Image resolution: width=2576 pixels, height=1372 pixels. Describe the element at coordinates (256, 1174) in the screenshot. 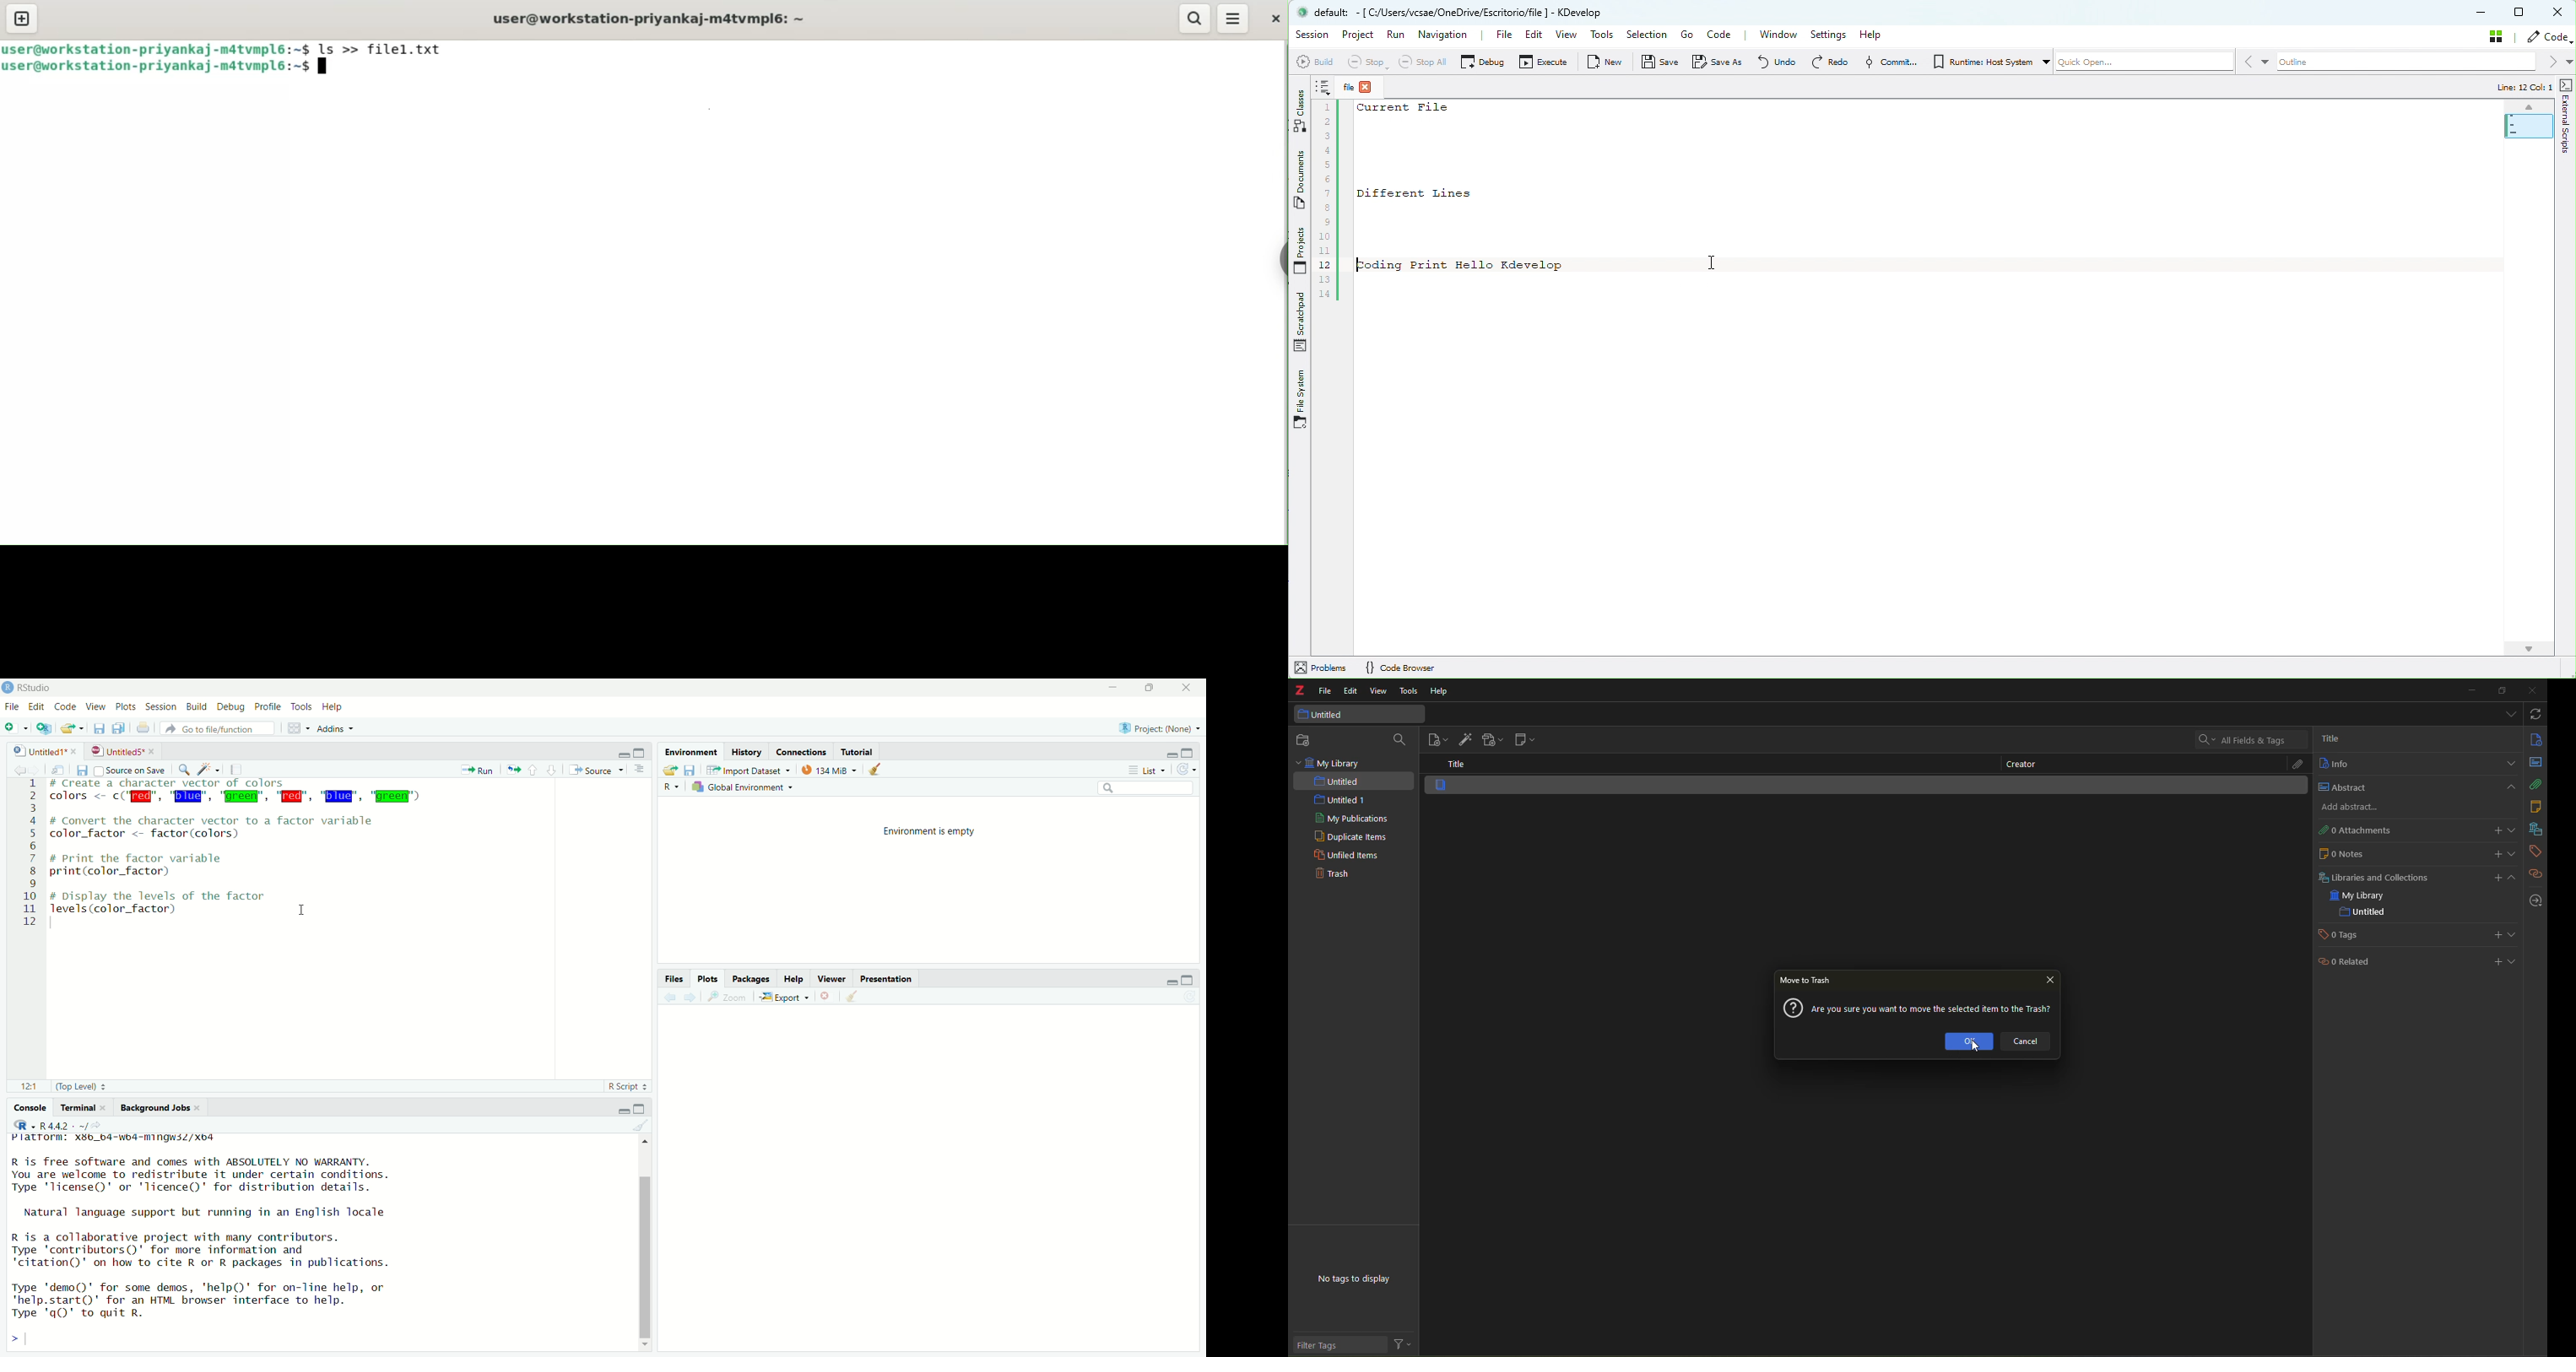

I see `R is free software and comes with ABSOLUTELY NO WARRANTY.
You are welcome to redistribute it under certain conditions.
Type 'license()' or 'lTicence()' for distribution details.` at that location.